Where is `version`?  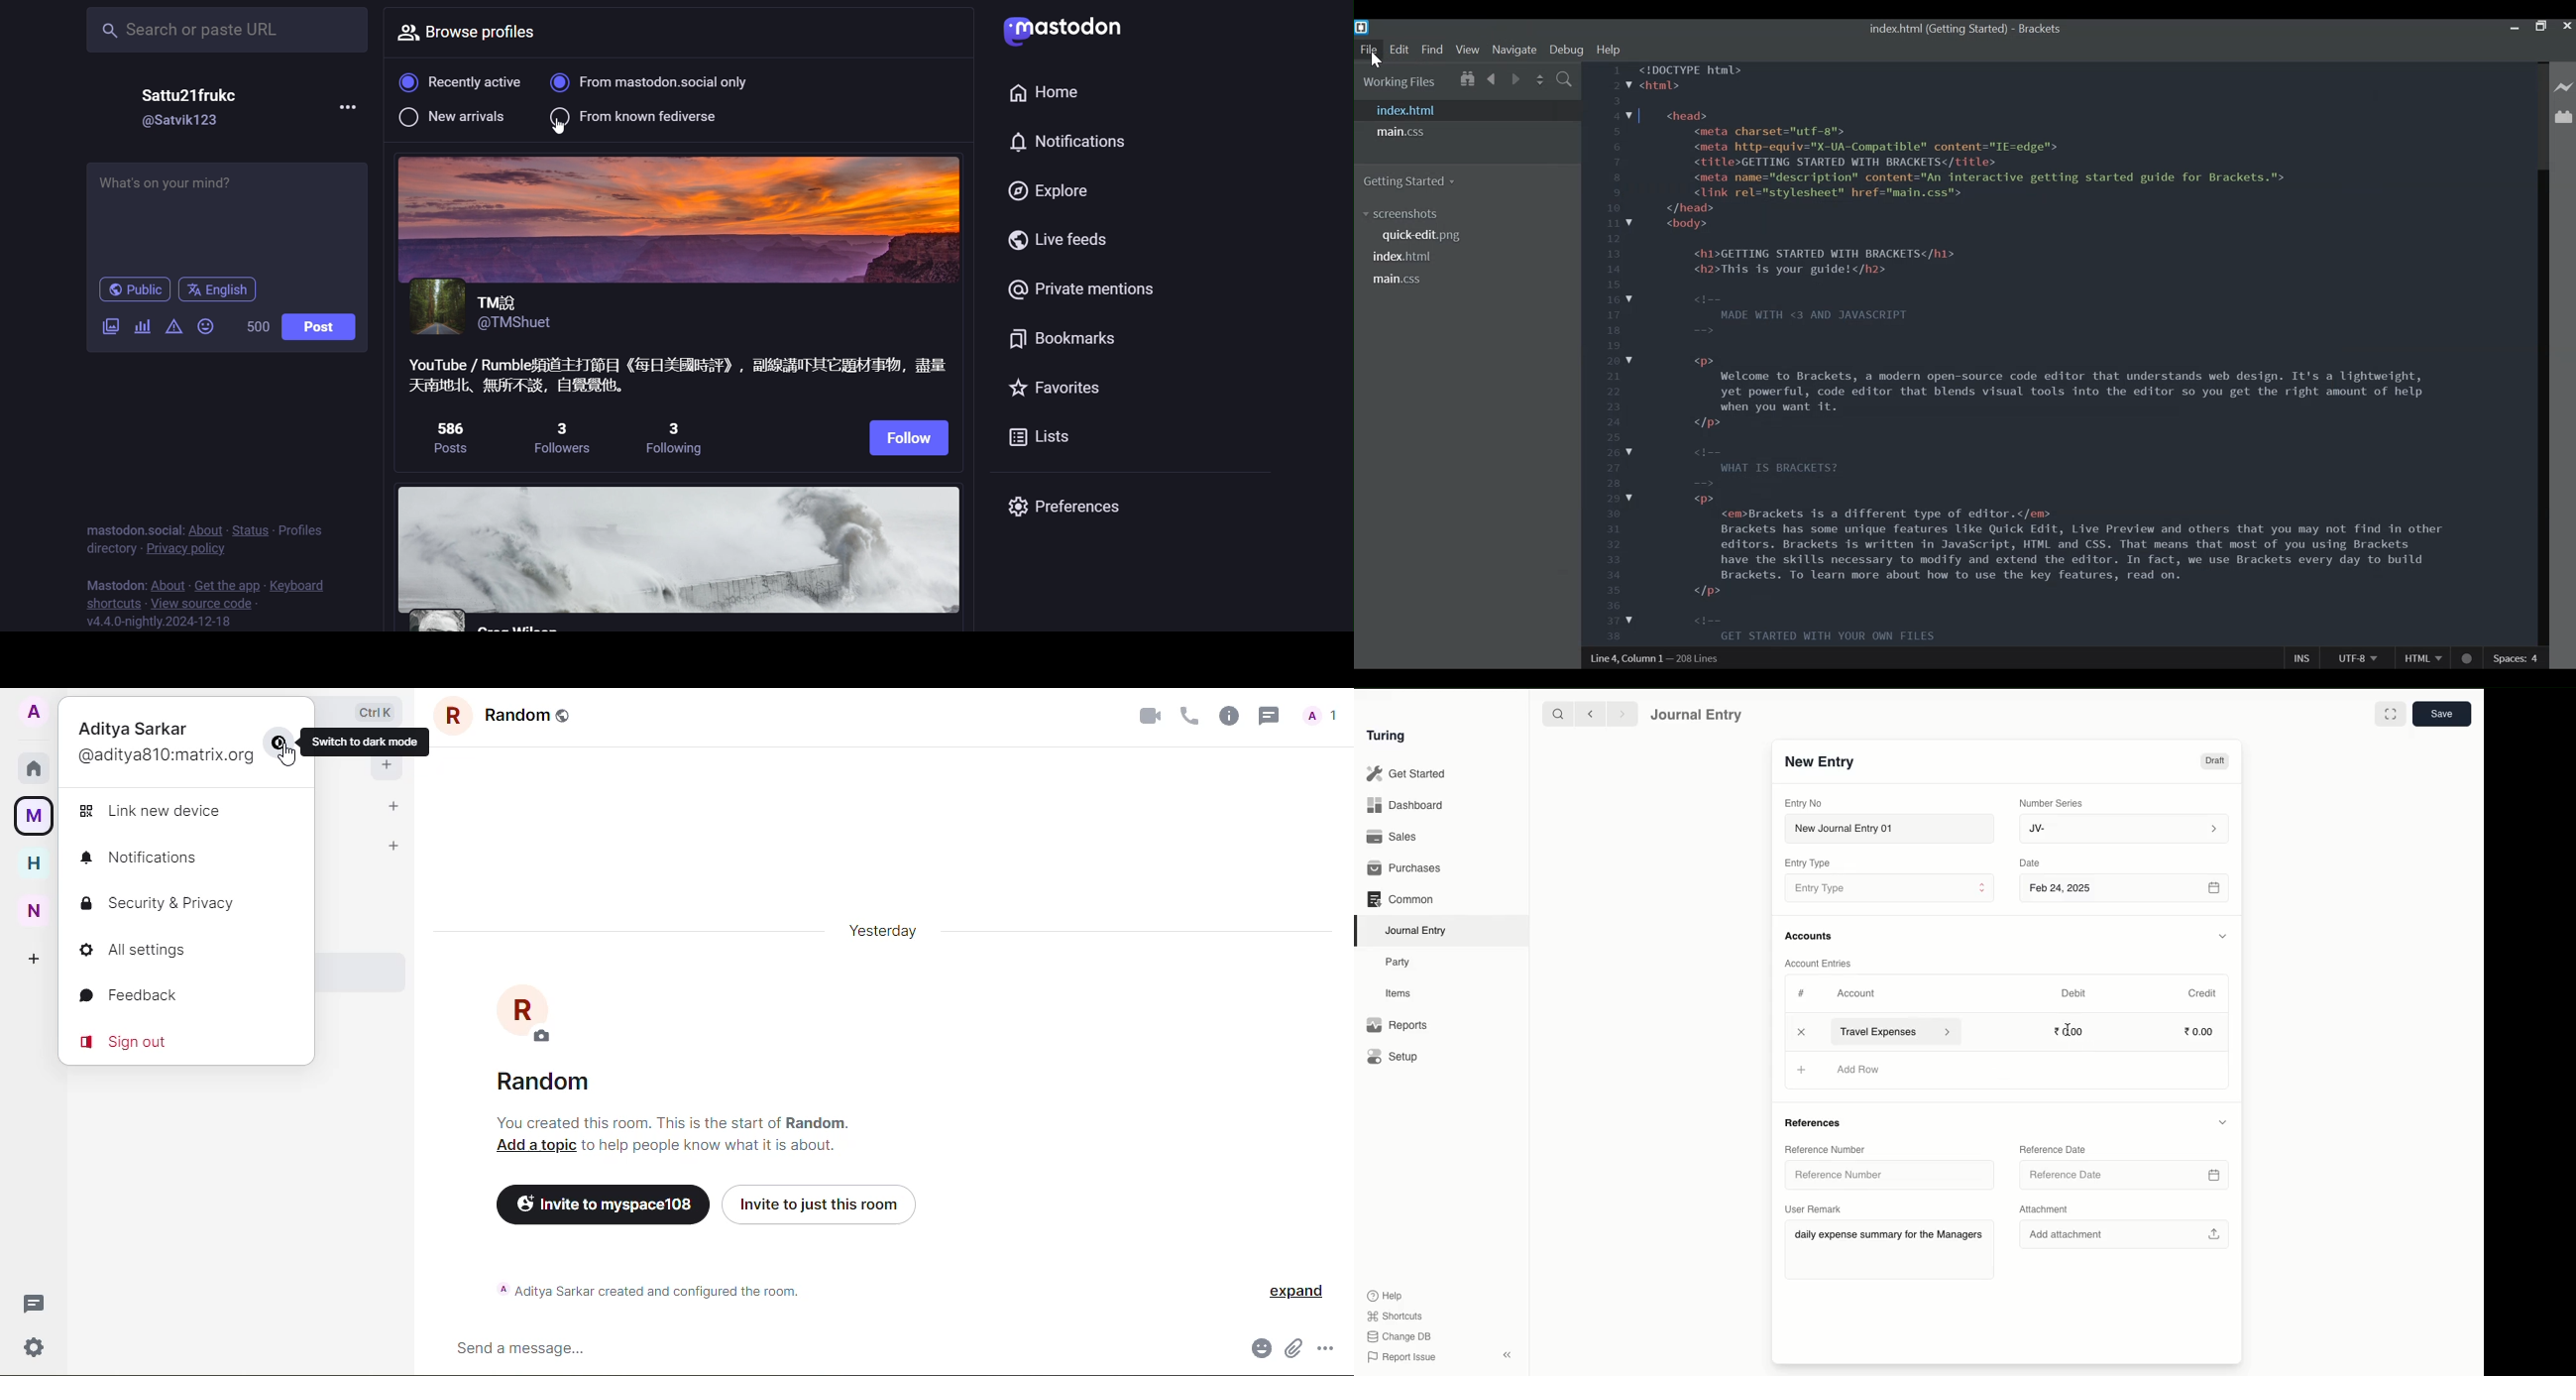 version is located at coordinates (160, 622).